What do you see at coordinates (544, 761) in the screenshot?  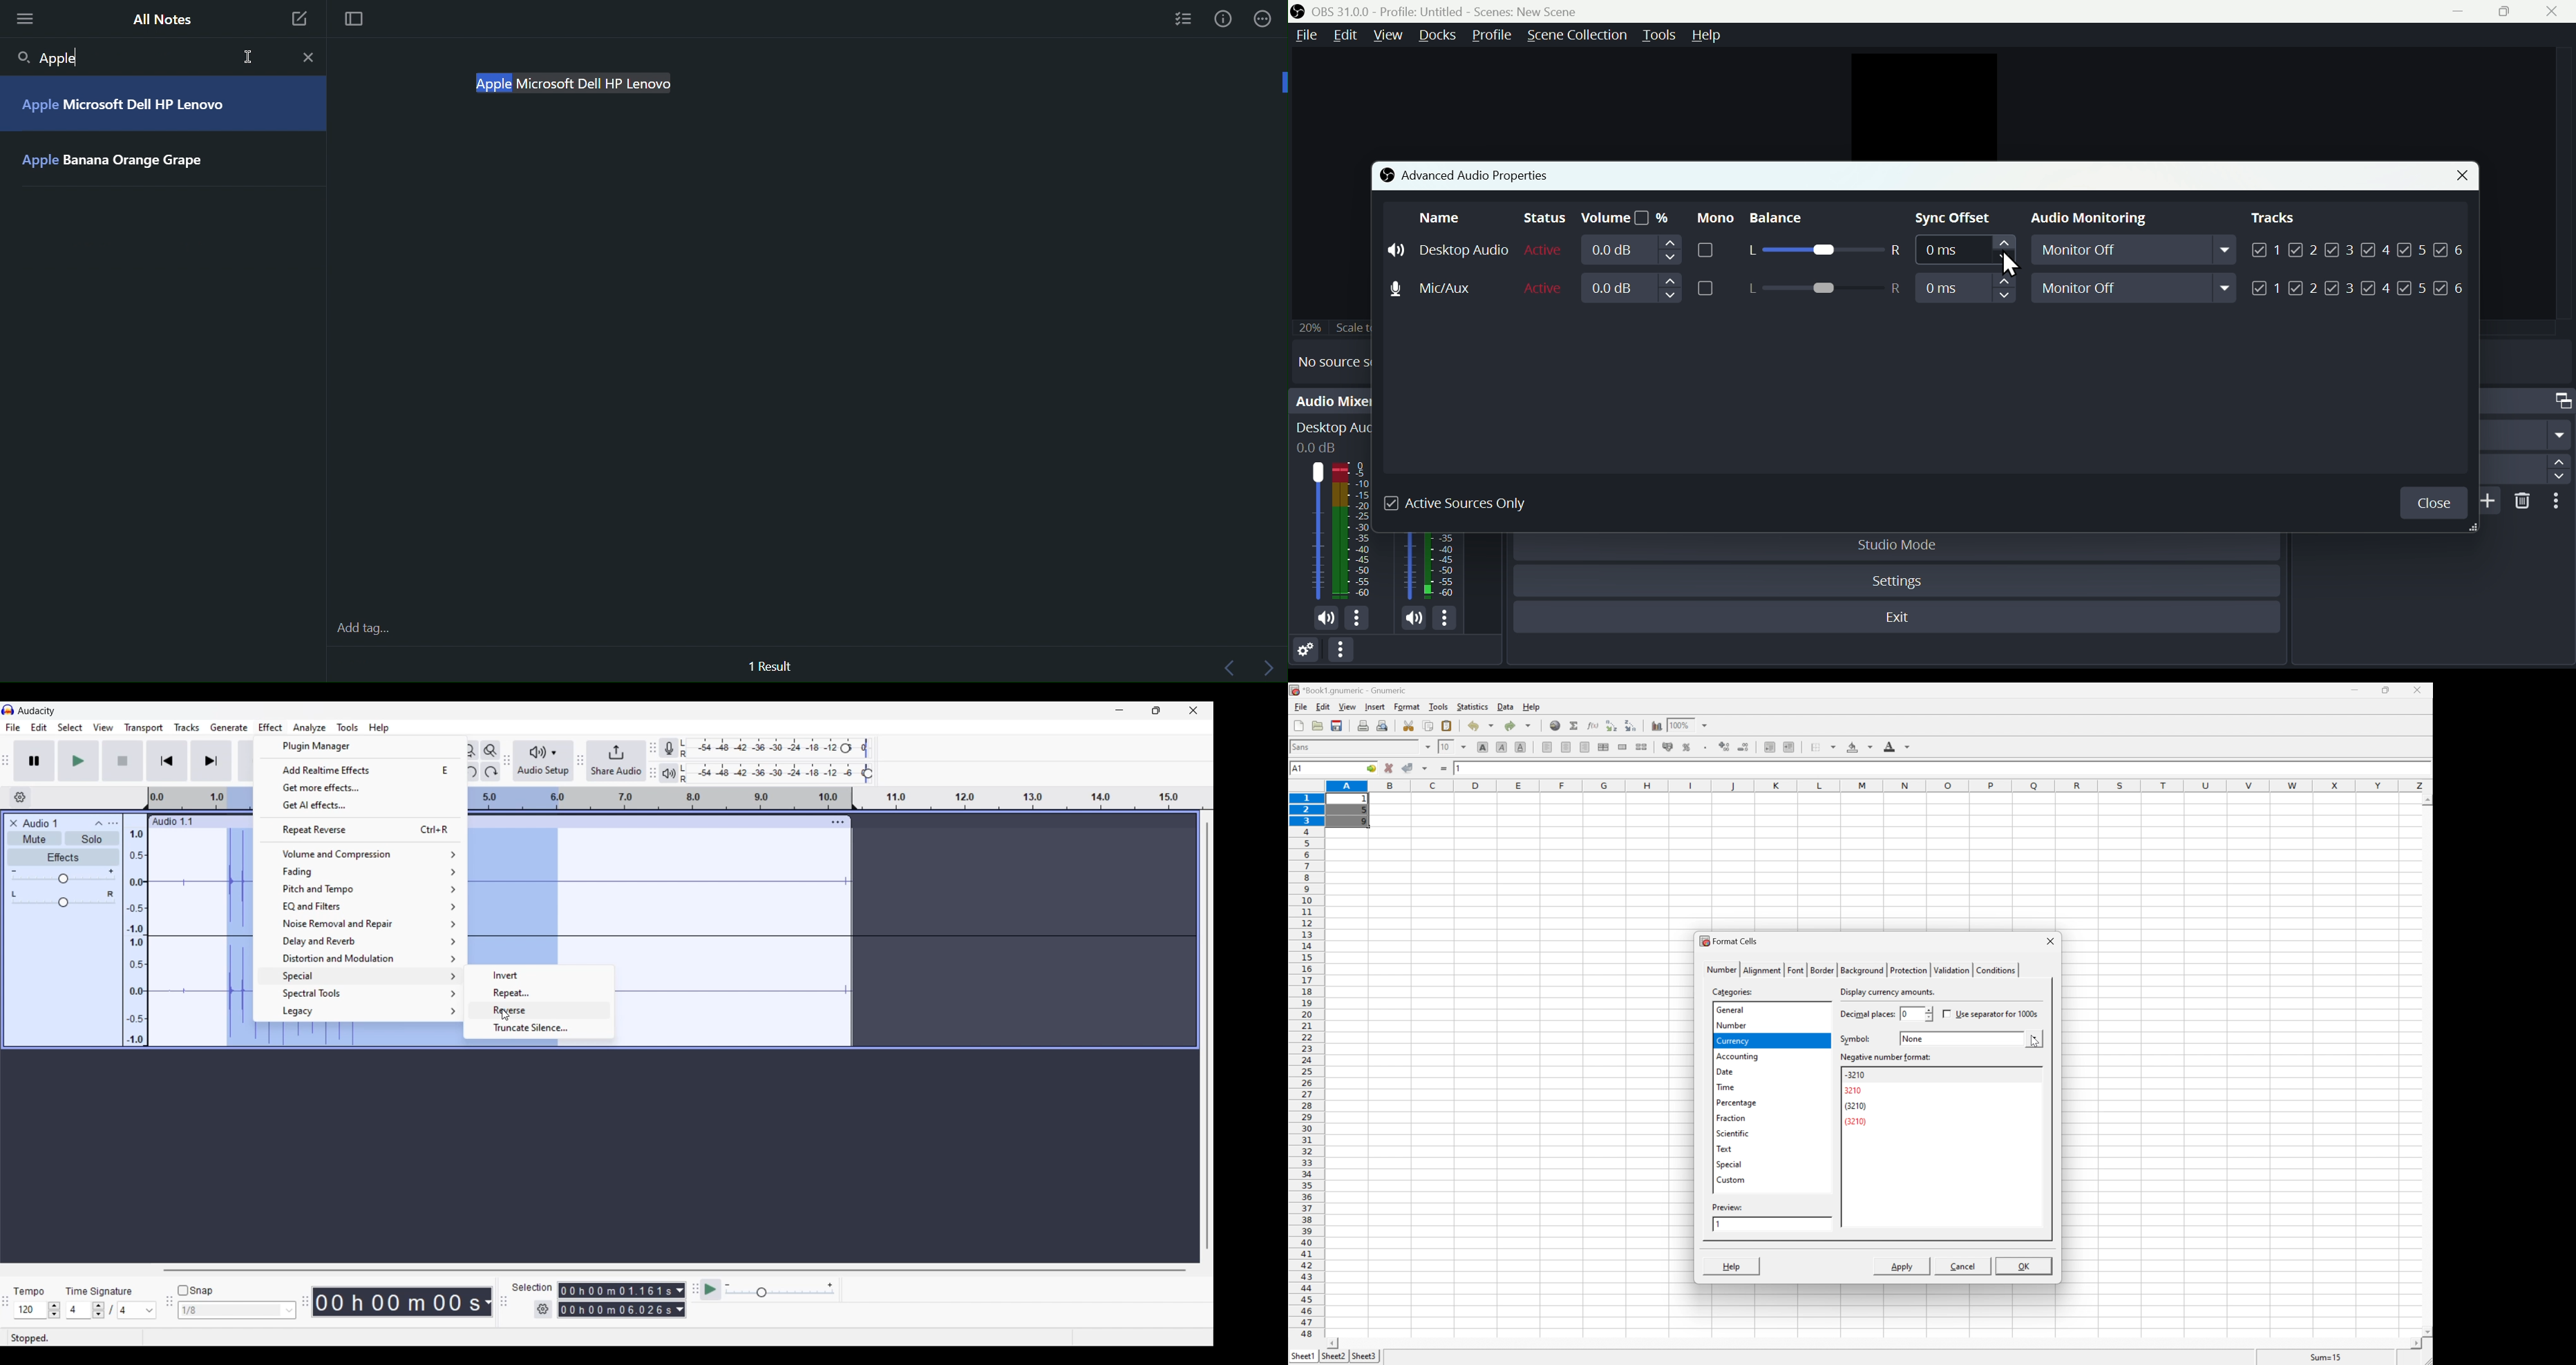 I see `Audio setup` at bounding box center [544, 761].